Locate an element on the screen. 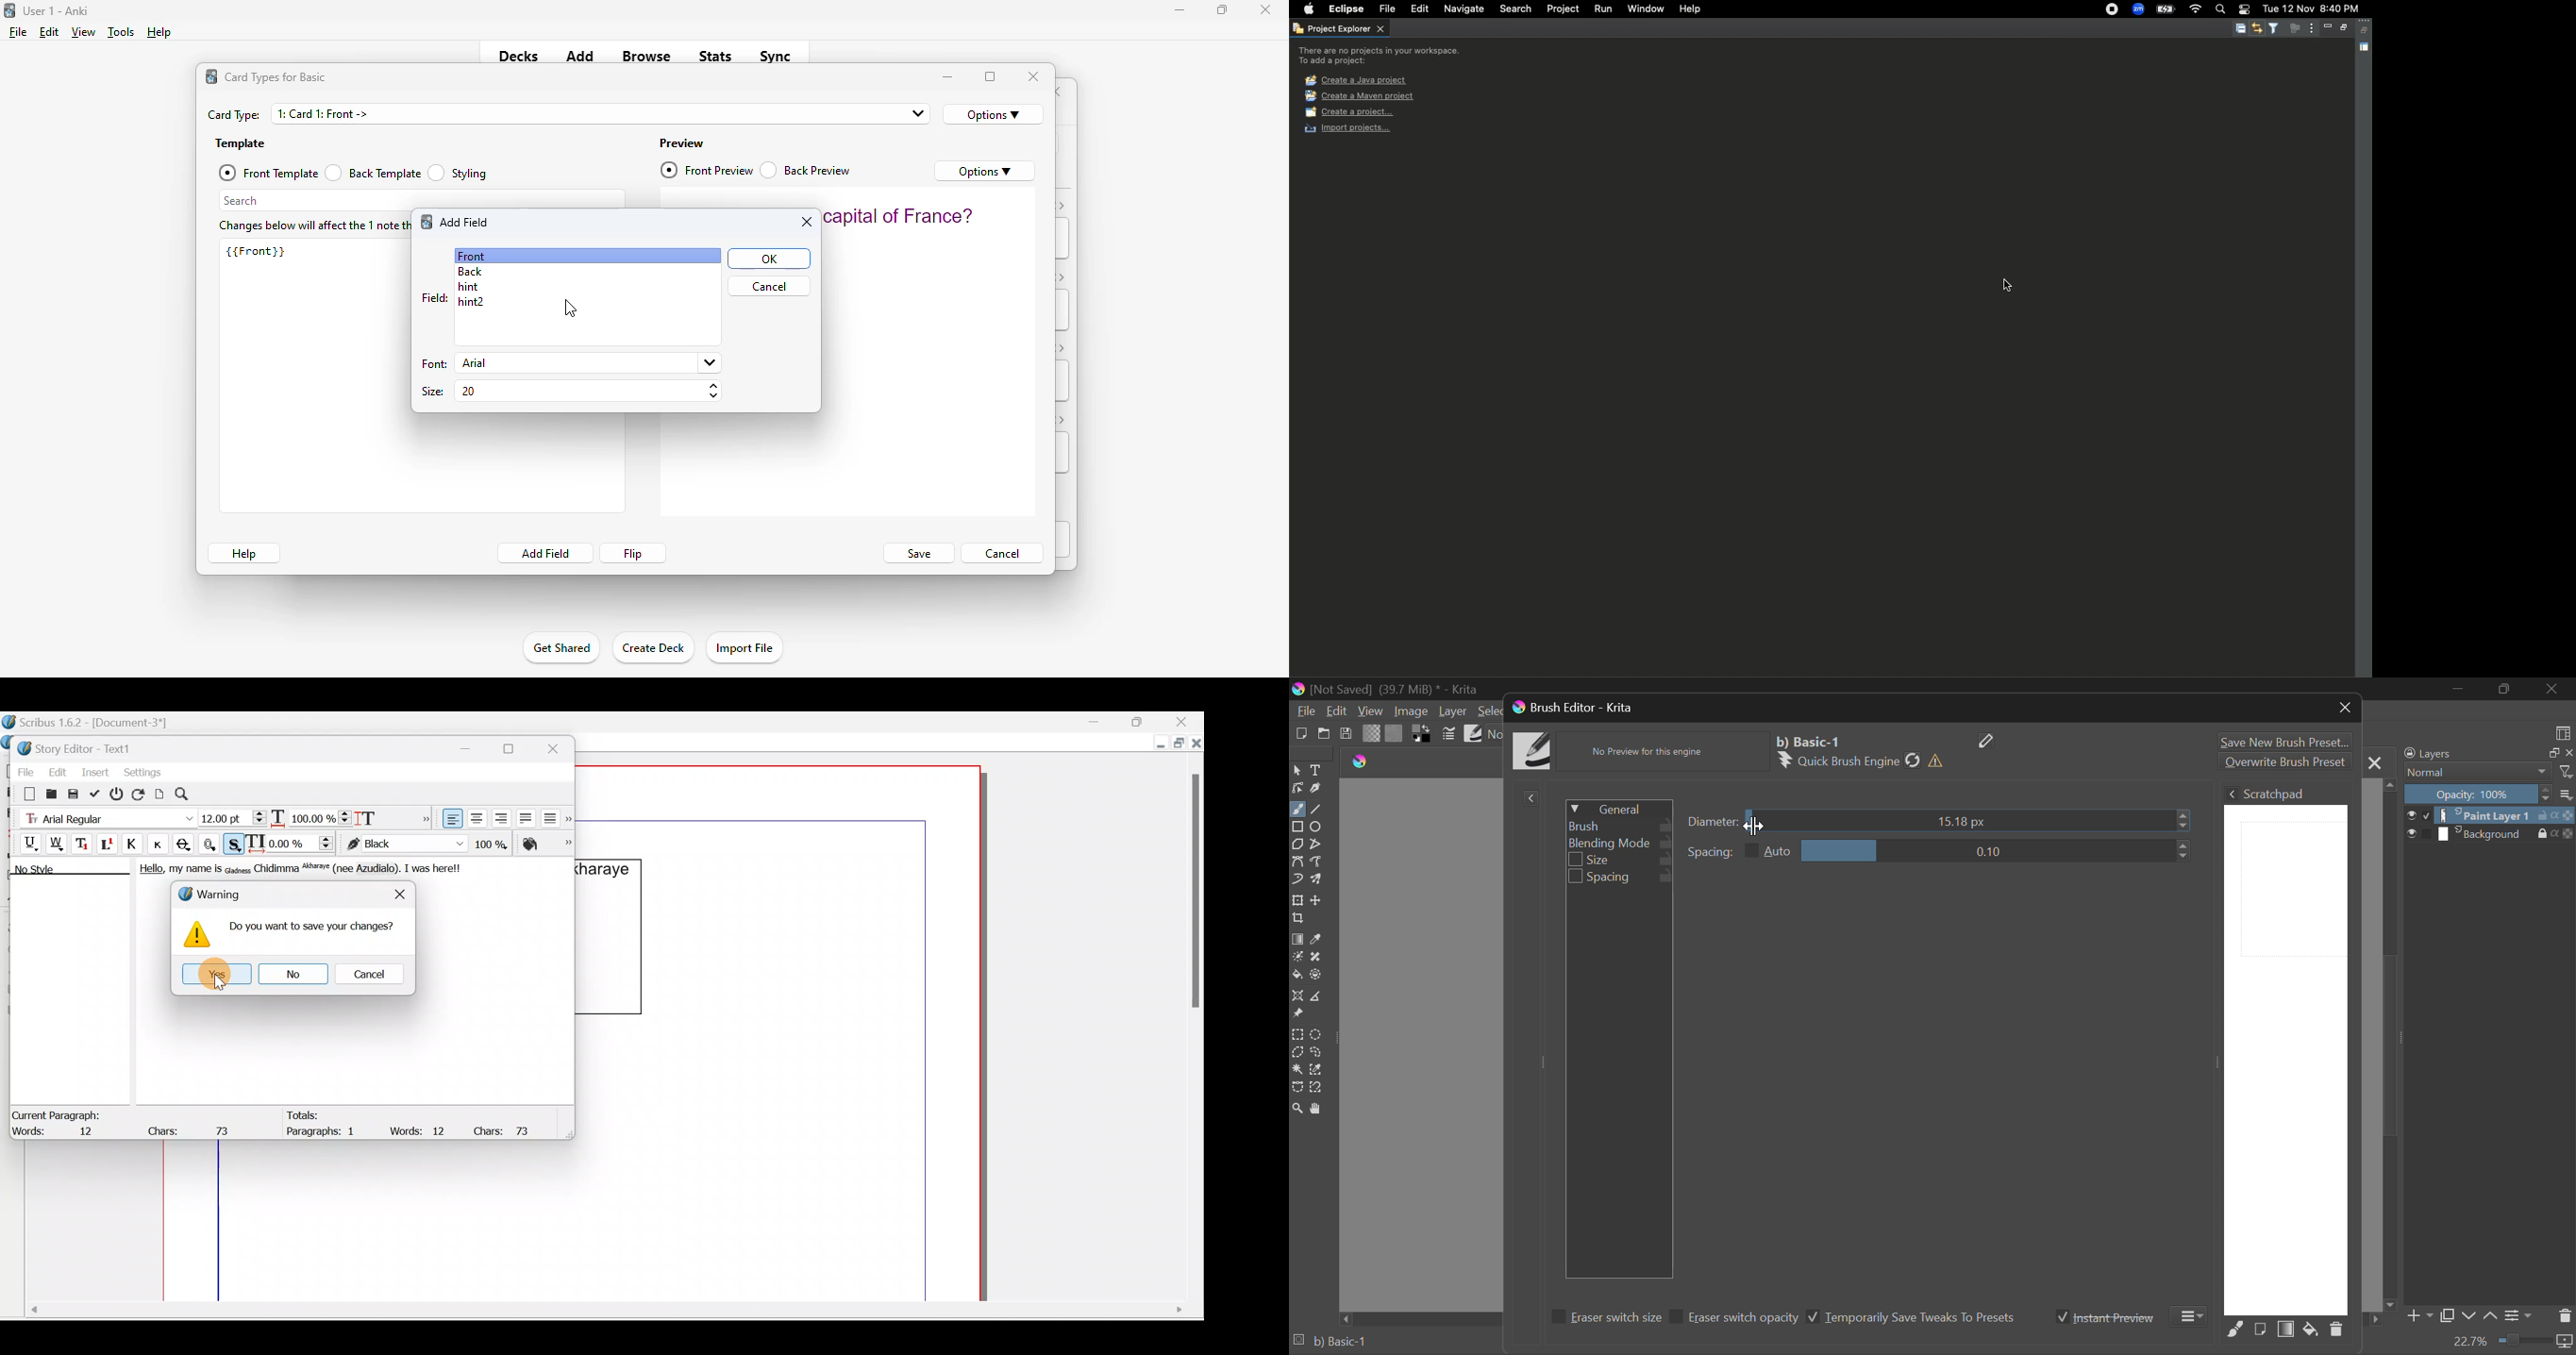 The width and height of the screenshot is (2576, 1372). Notification is located at coordinates (2245, 10).